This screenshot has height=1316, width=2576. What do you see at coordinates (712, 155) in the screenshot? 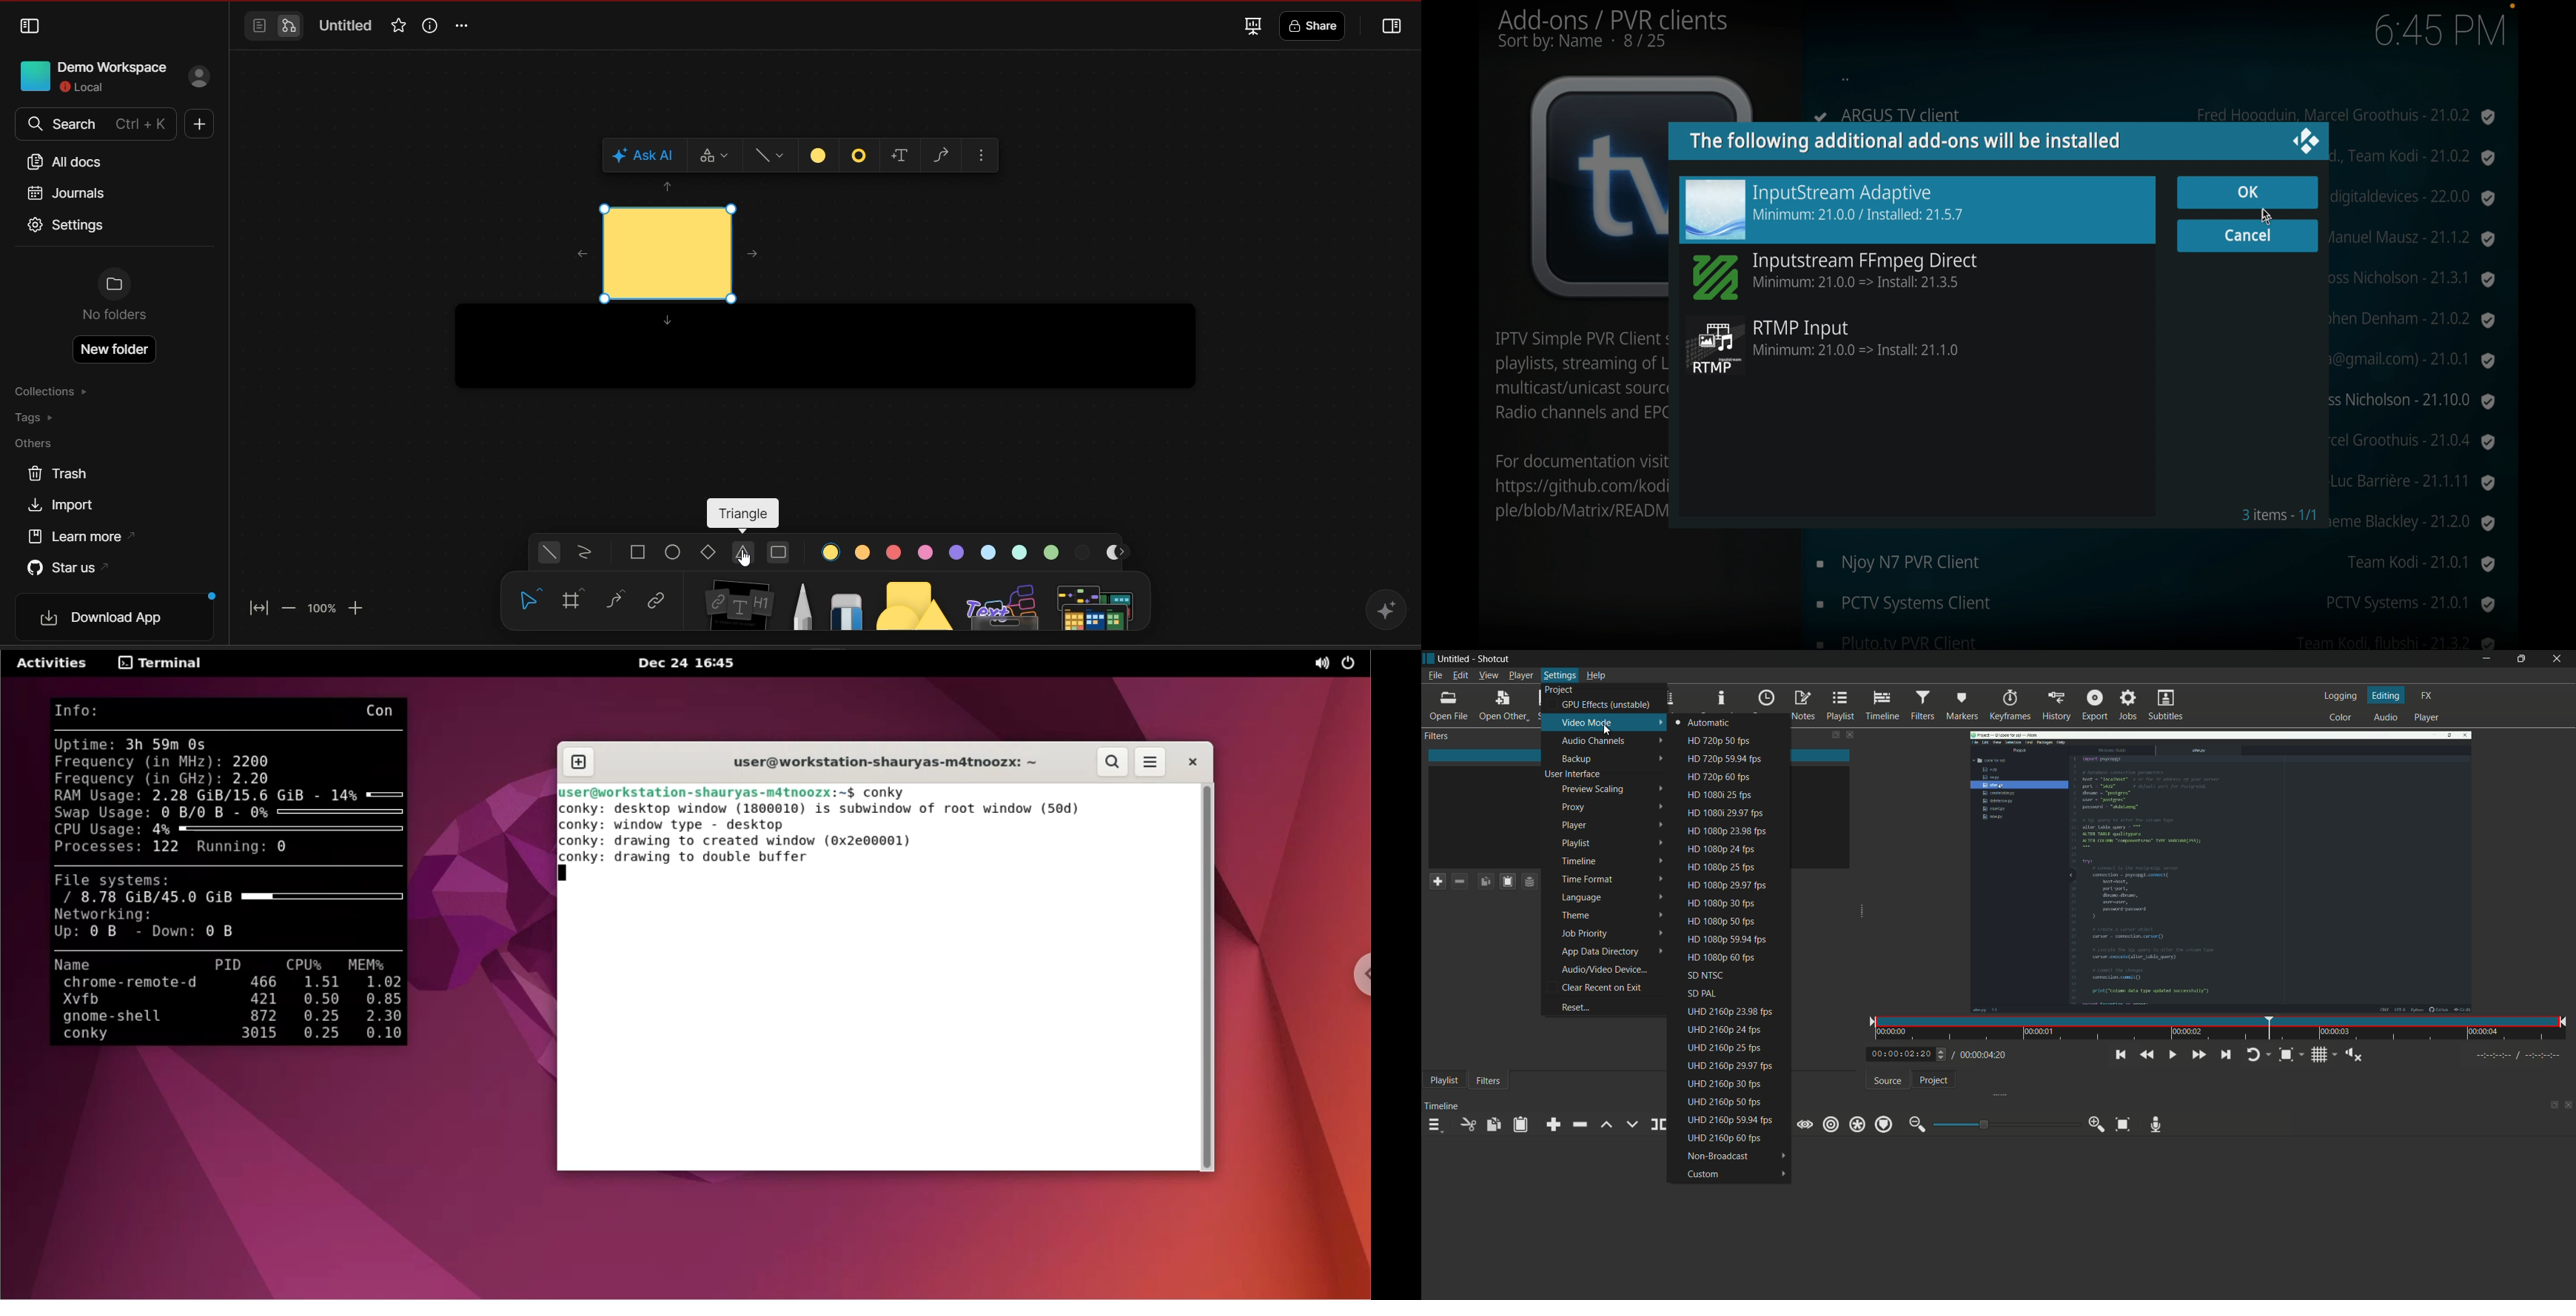
I see `switch type` at bounding box center [712, 155].